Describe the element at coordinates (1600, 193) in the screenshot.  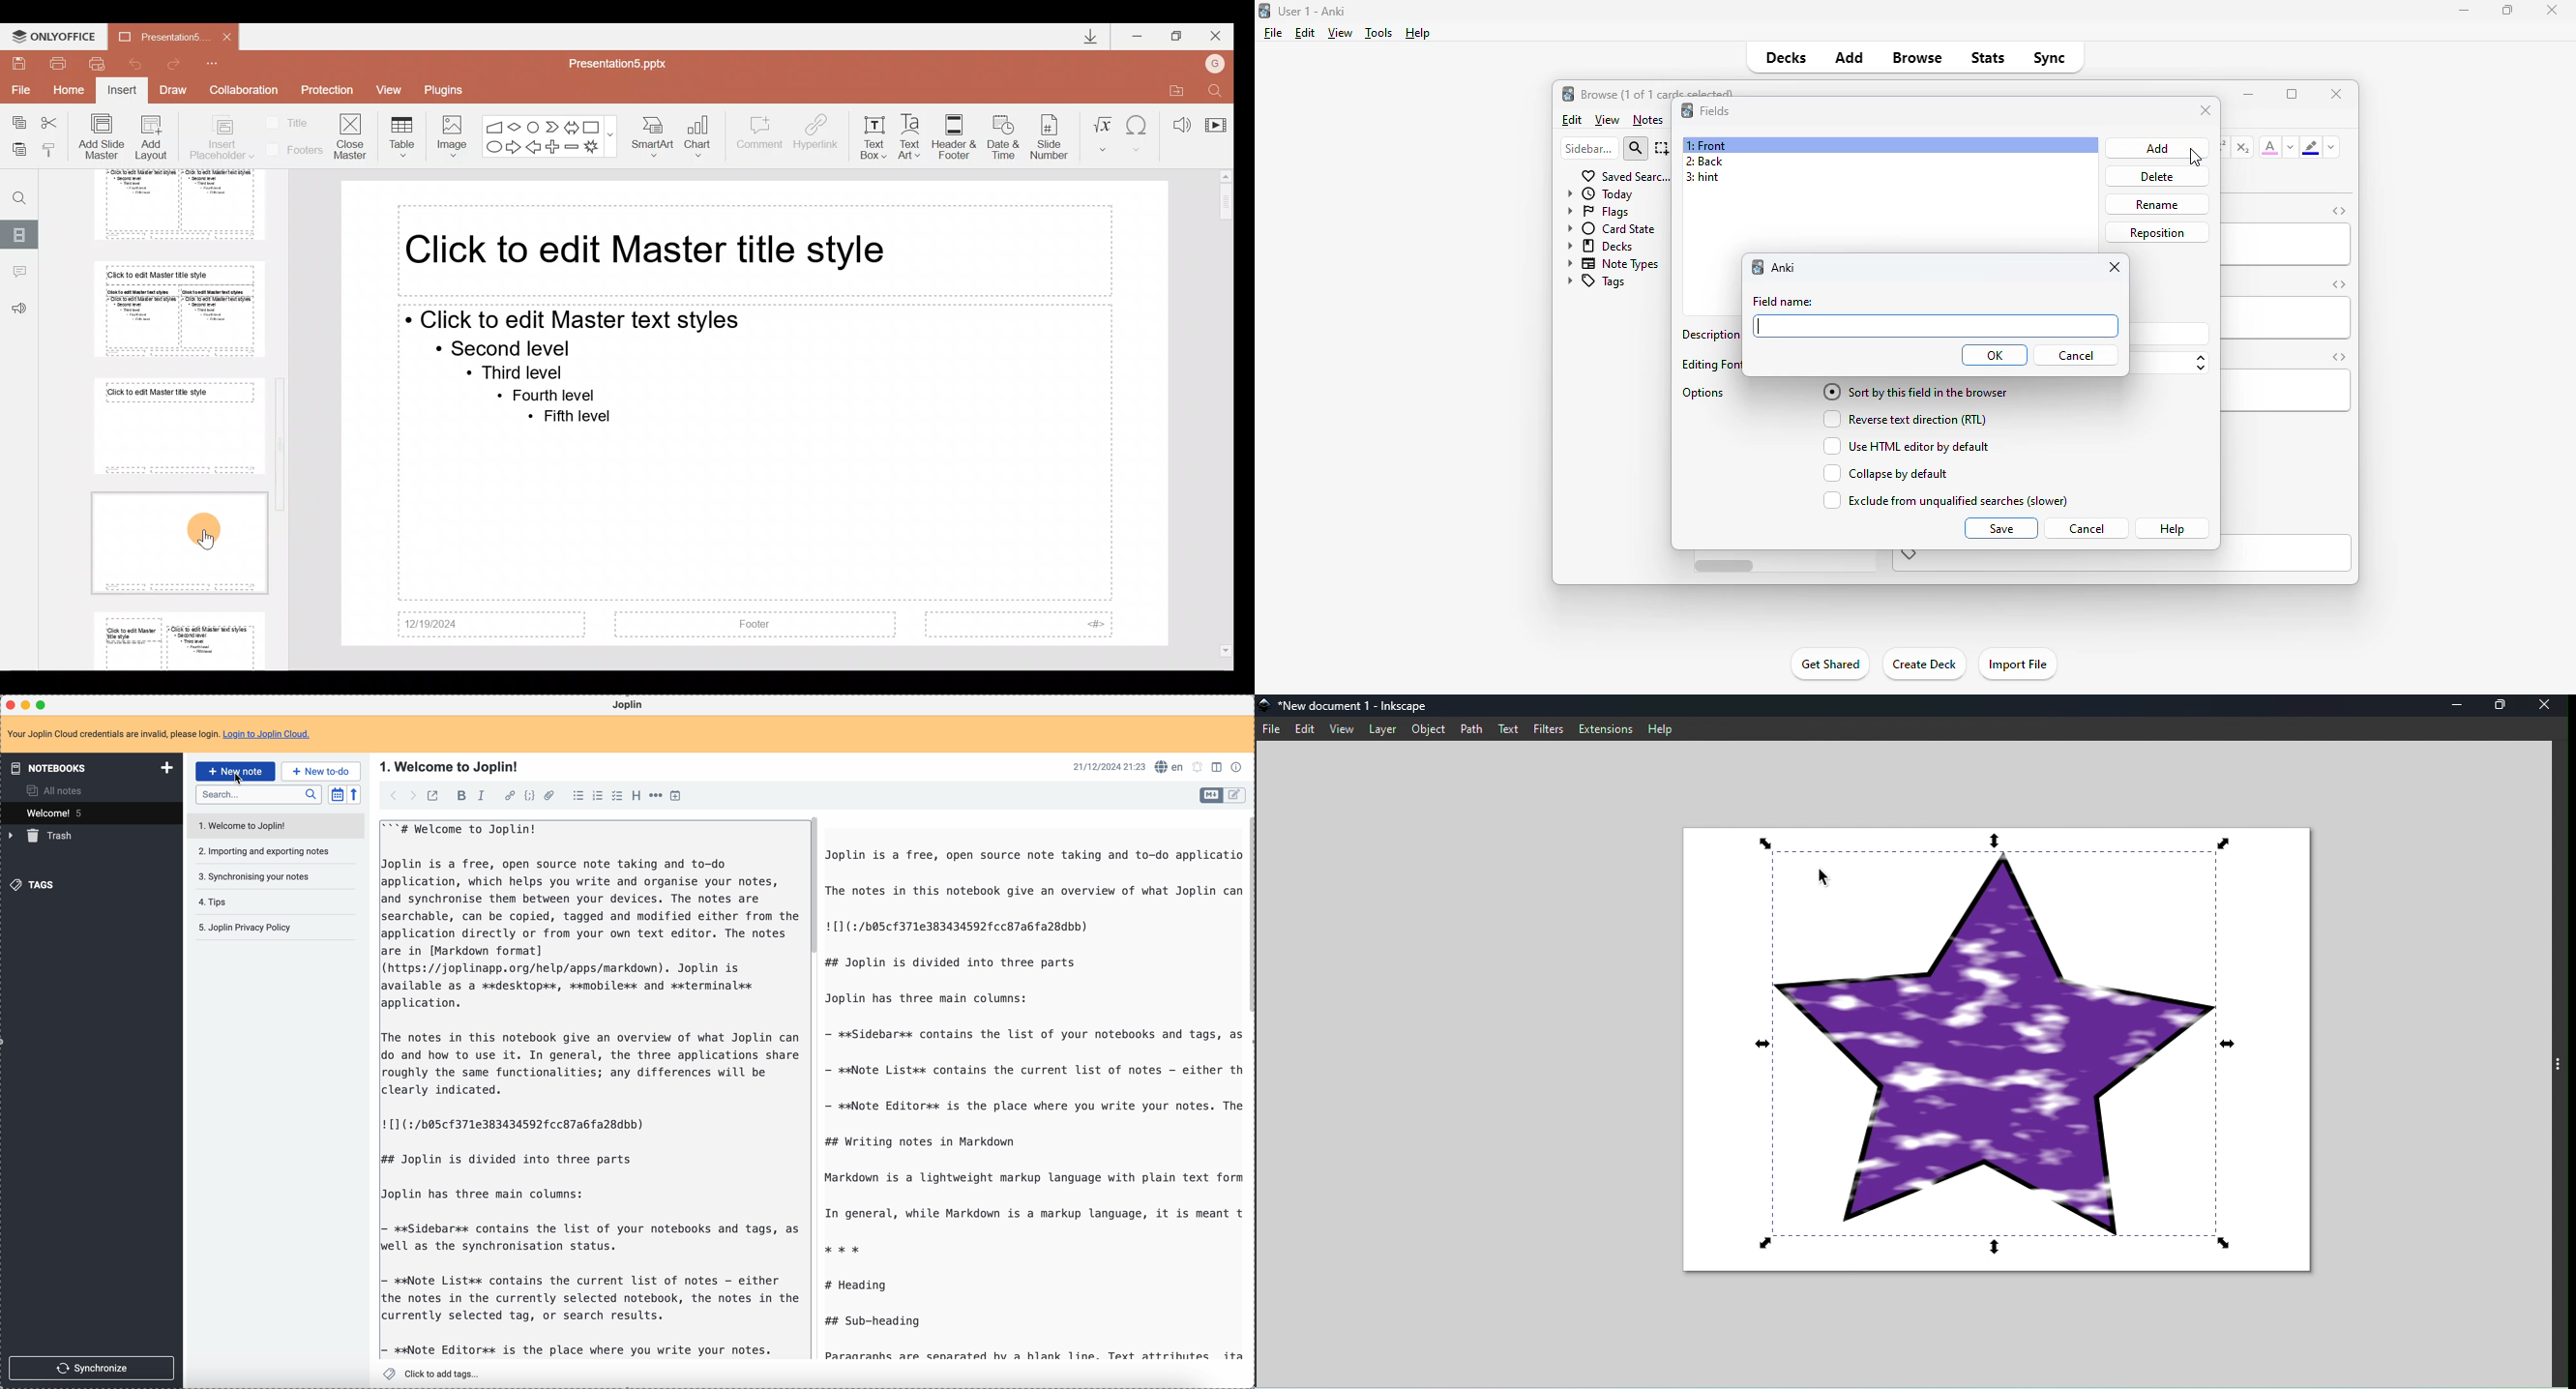
I see `today` at that location.